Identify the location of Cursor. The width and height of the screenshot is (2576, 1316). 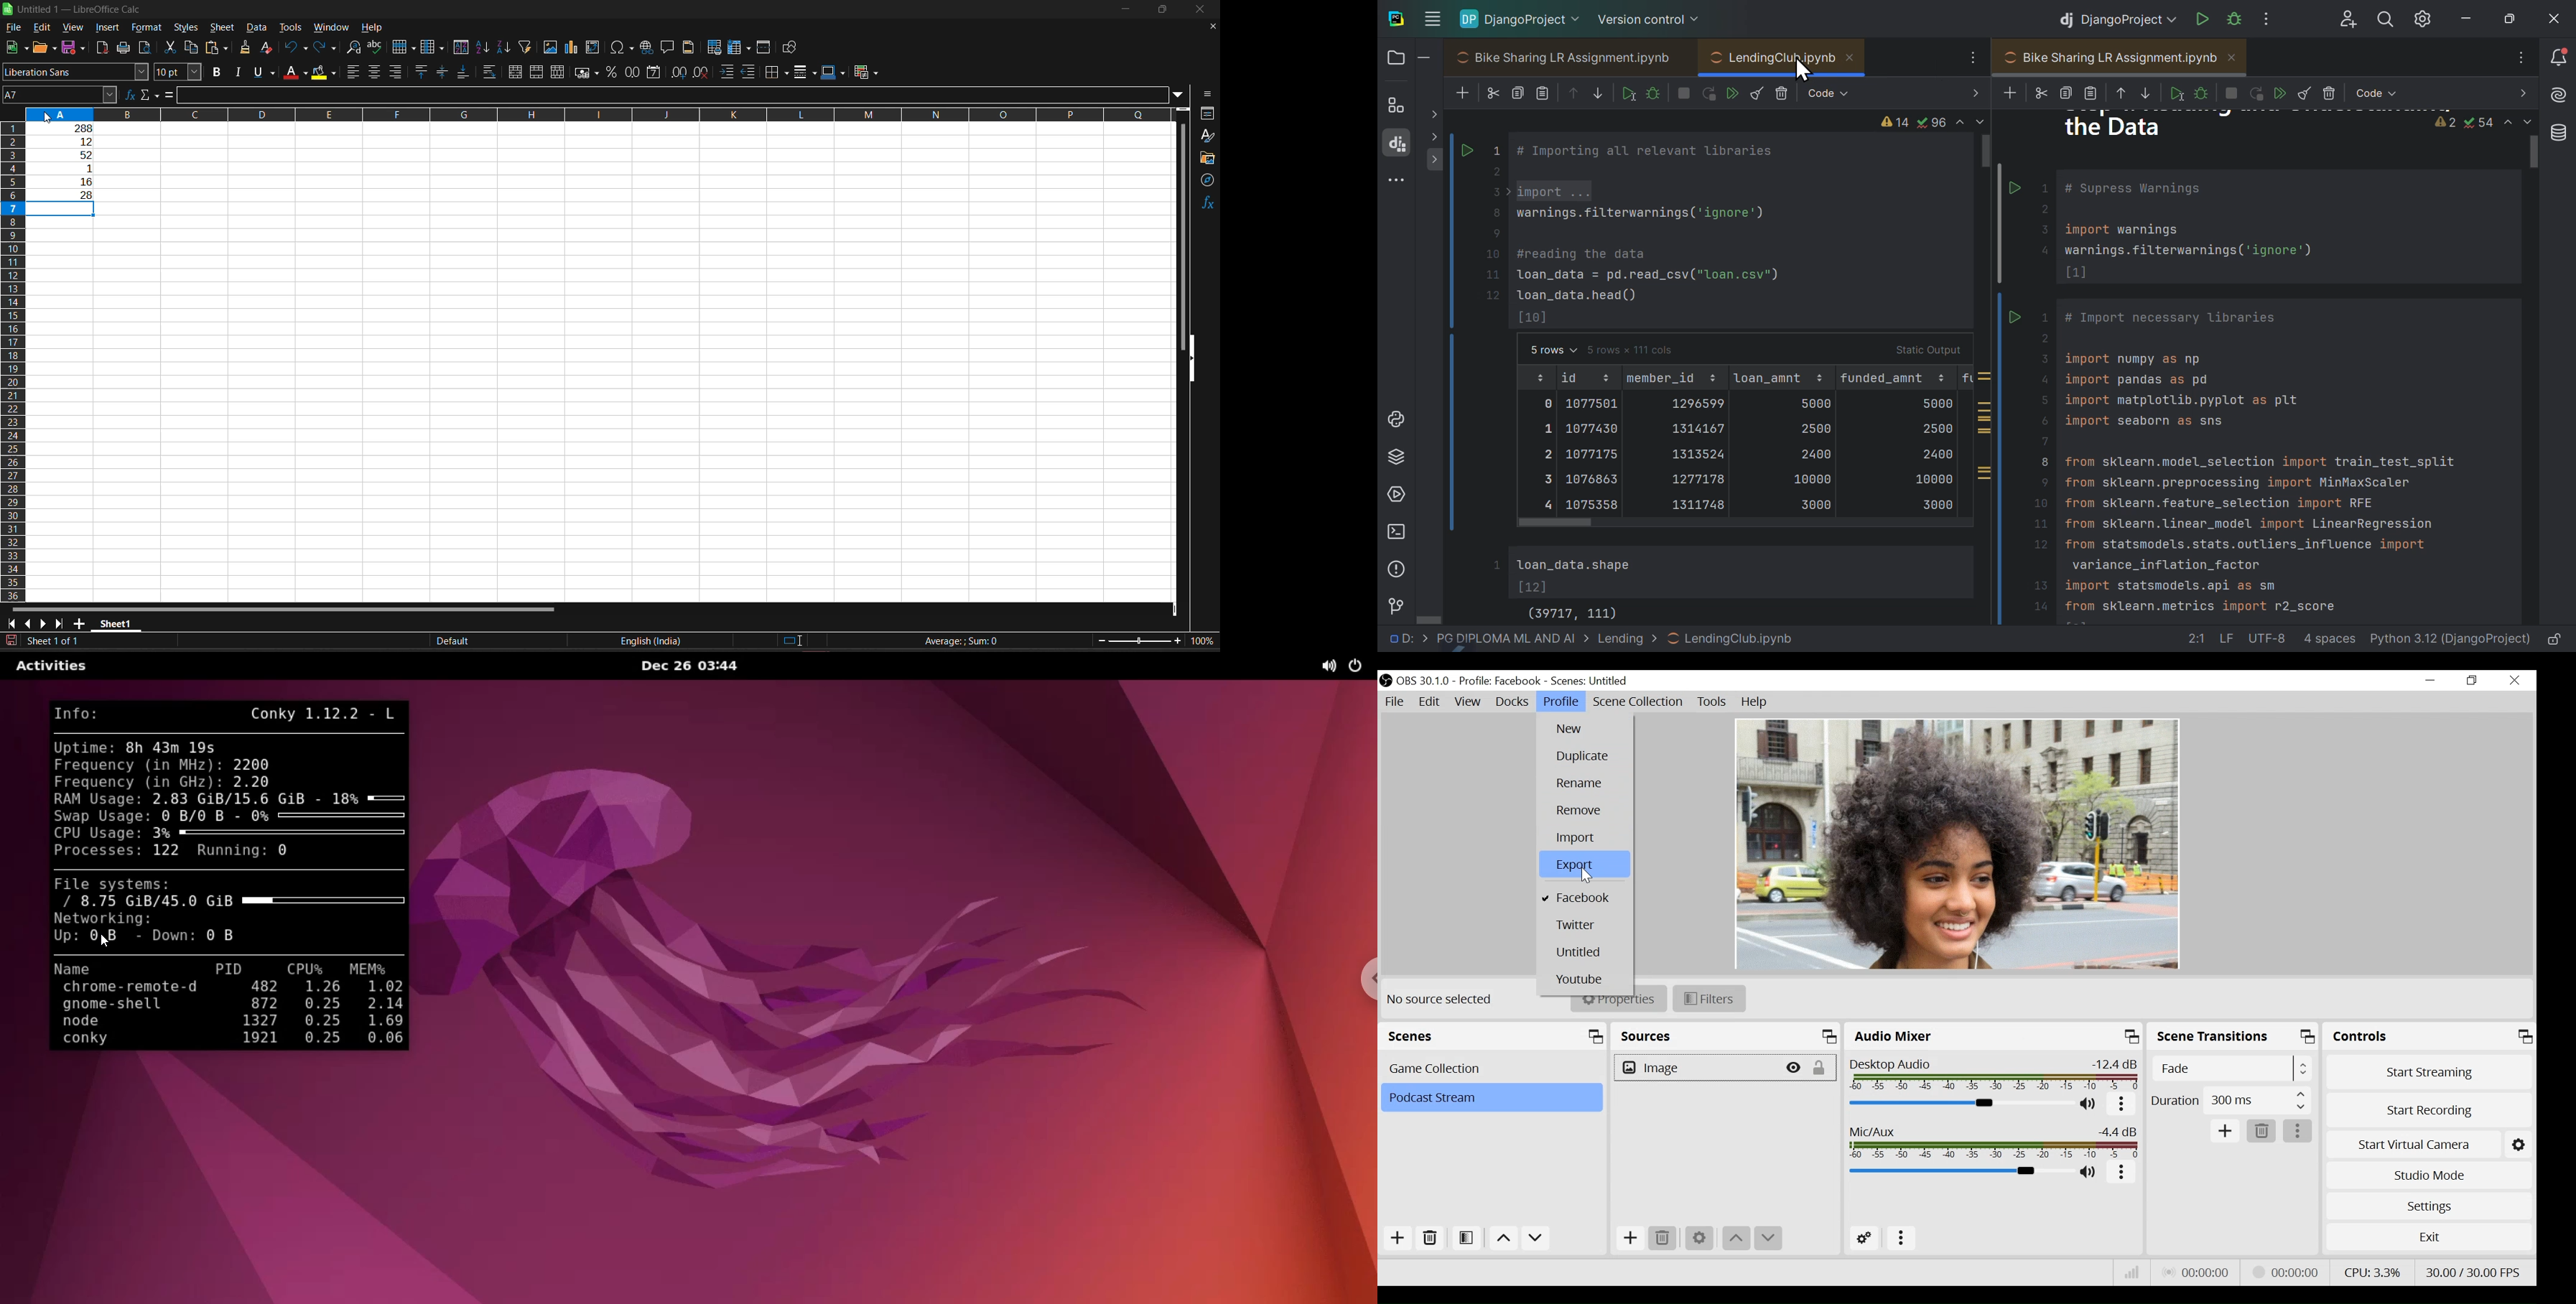
(1589, 878).